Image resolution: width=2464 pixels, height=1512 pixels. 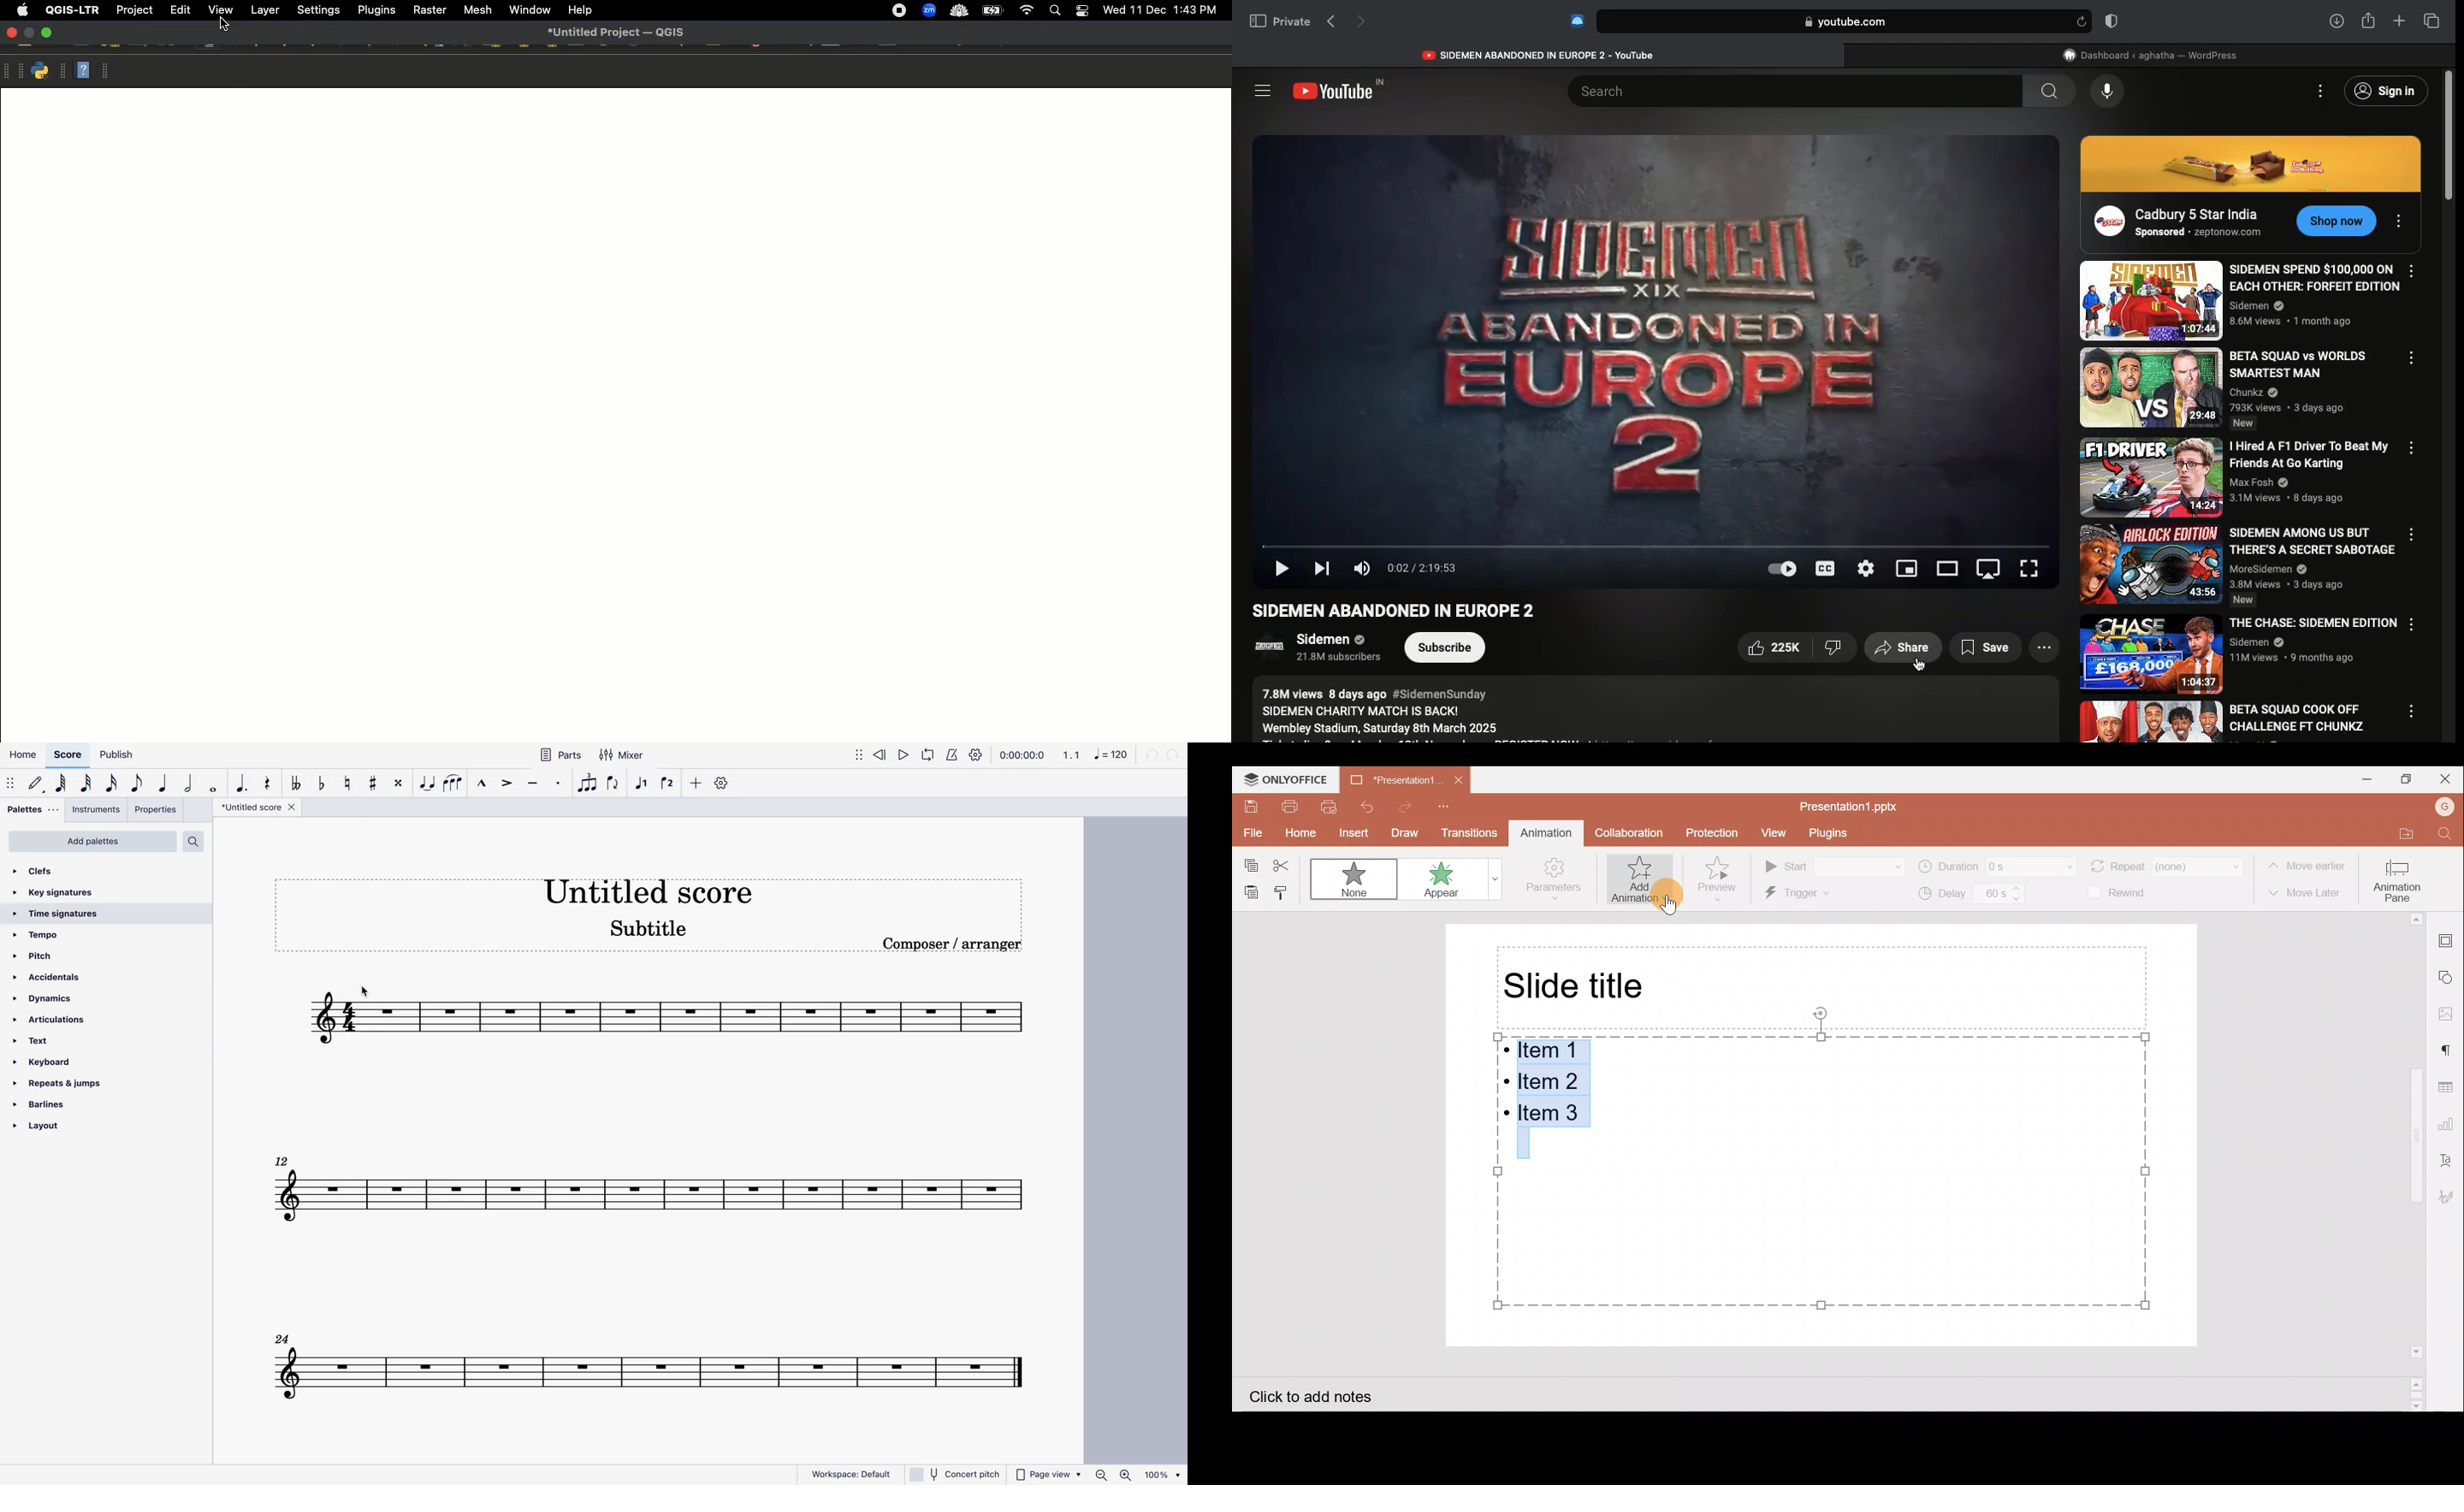 I want to click on Search bar, so click(x=1779, y=90).